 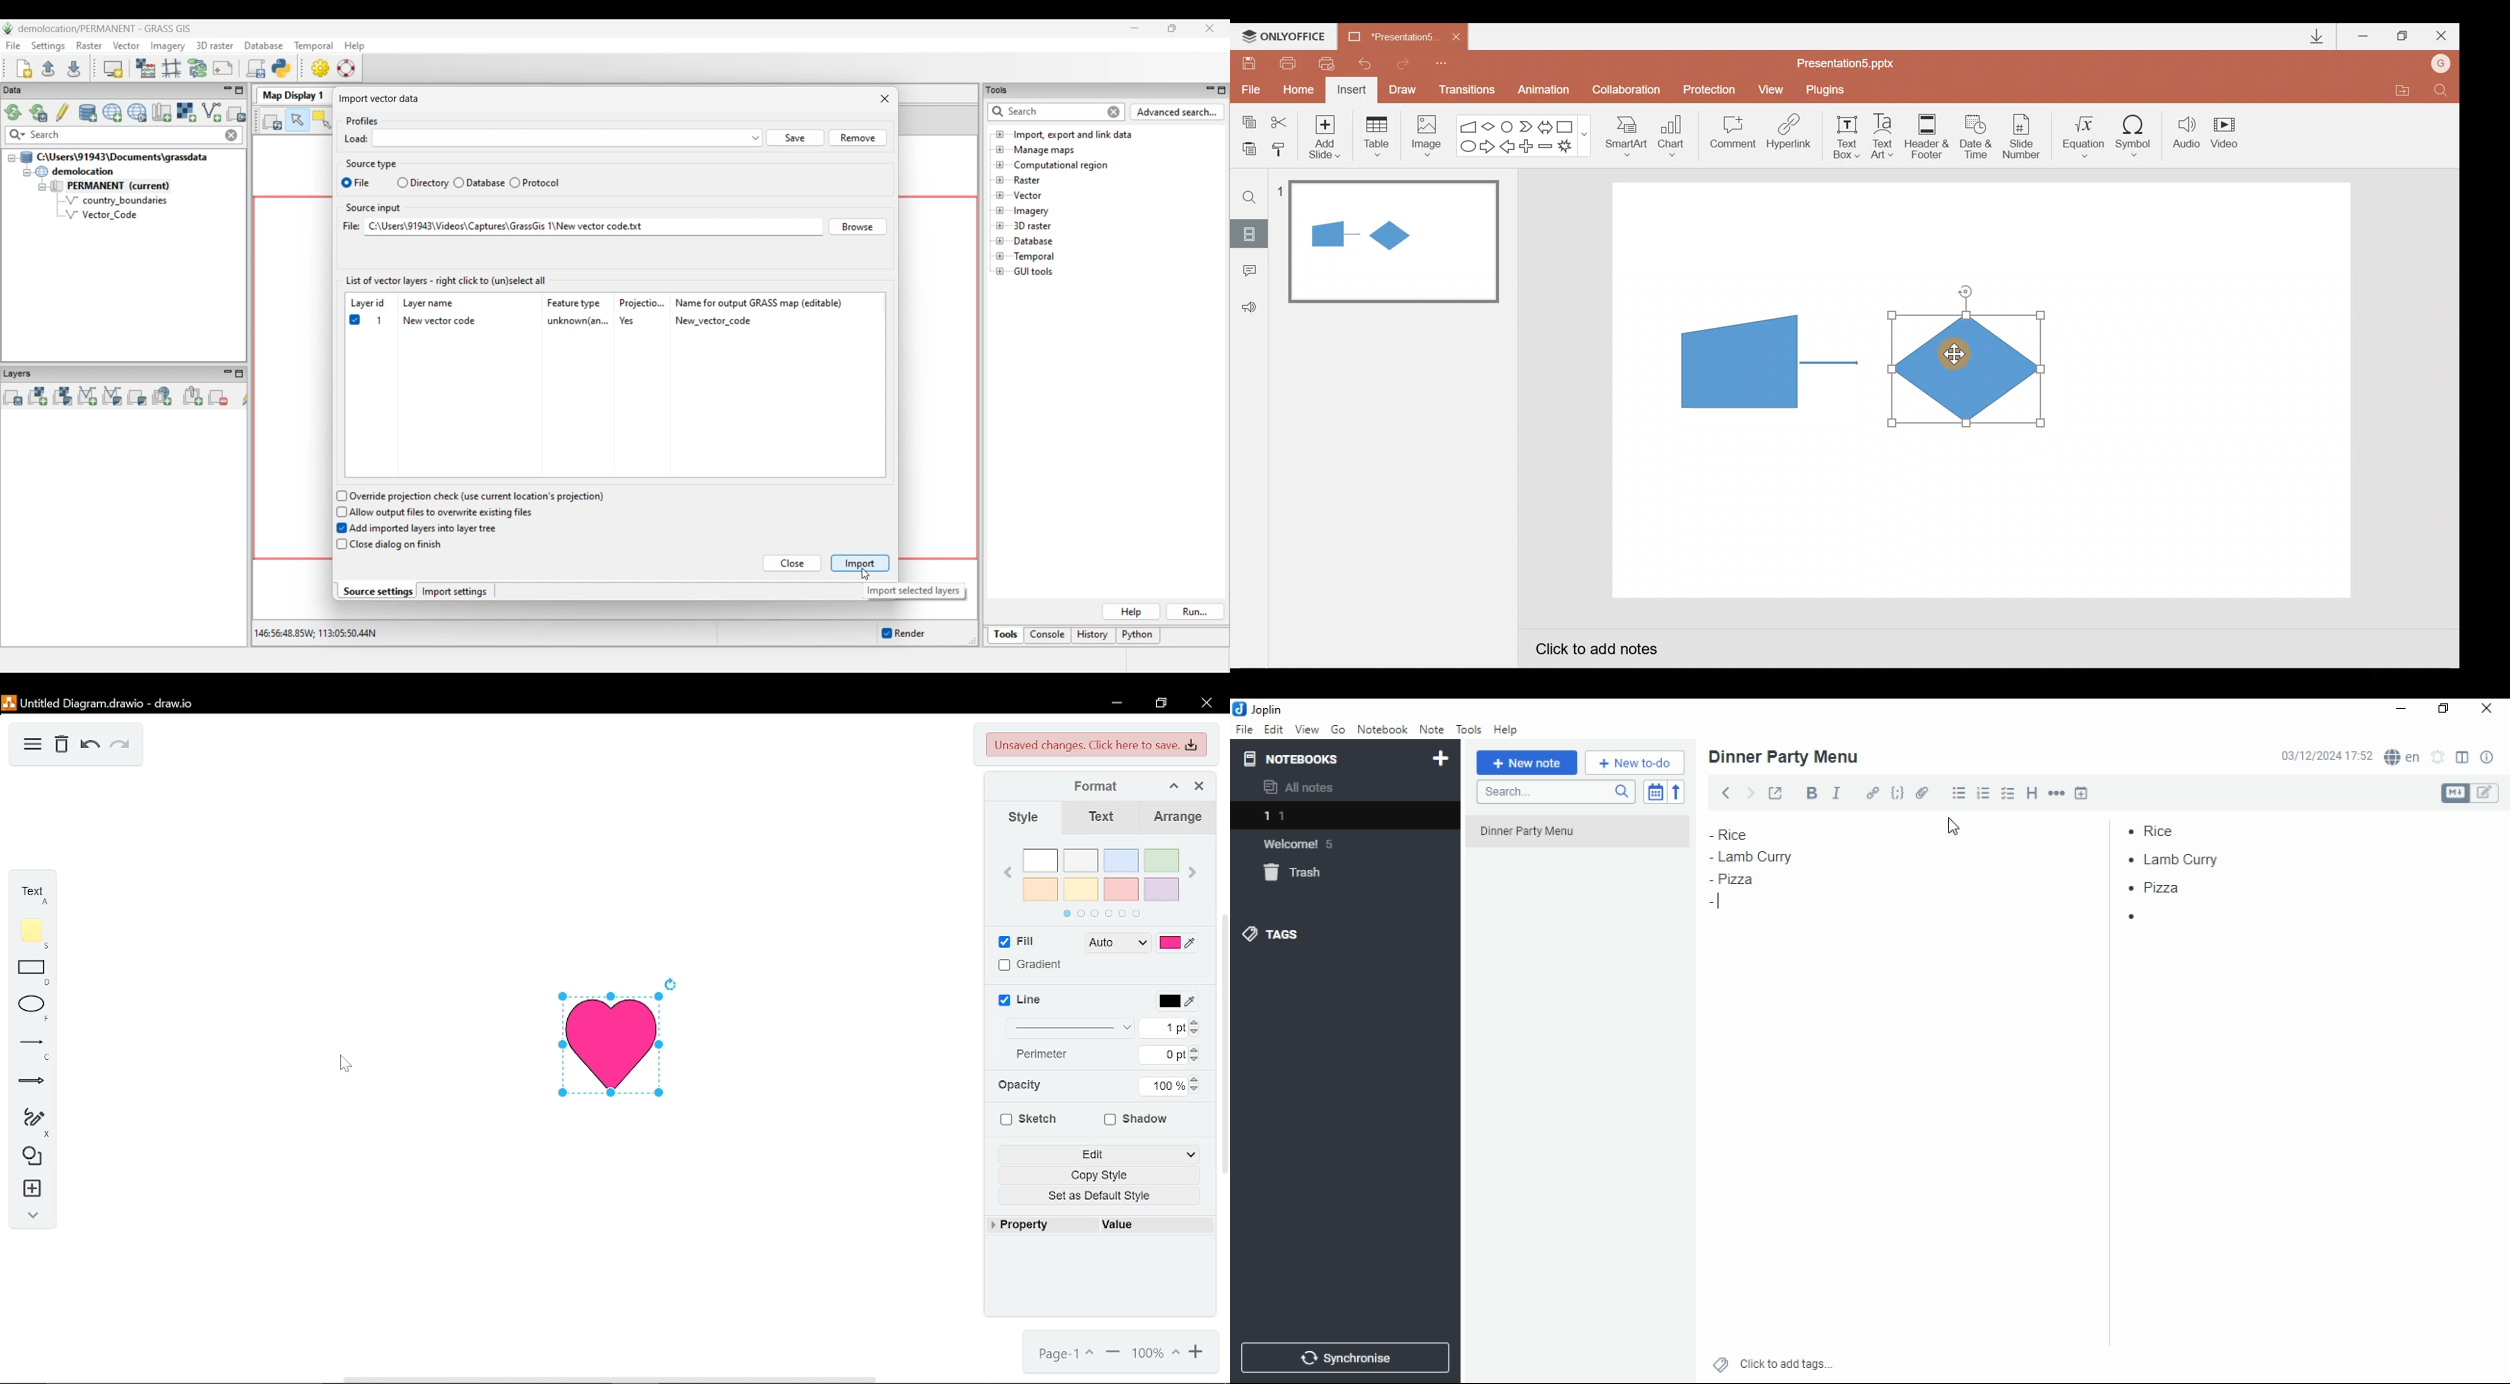 I want to click on toggle sort order, so click(x=1654, y=791).